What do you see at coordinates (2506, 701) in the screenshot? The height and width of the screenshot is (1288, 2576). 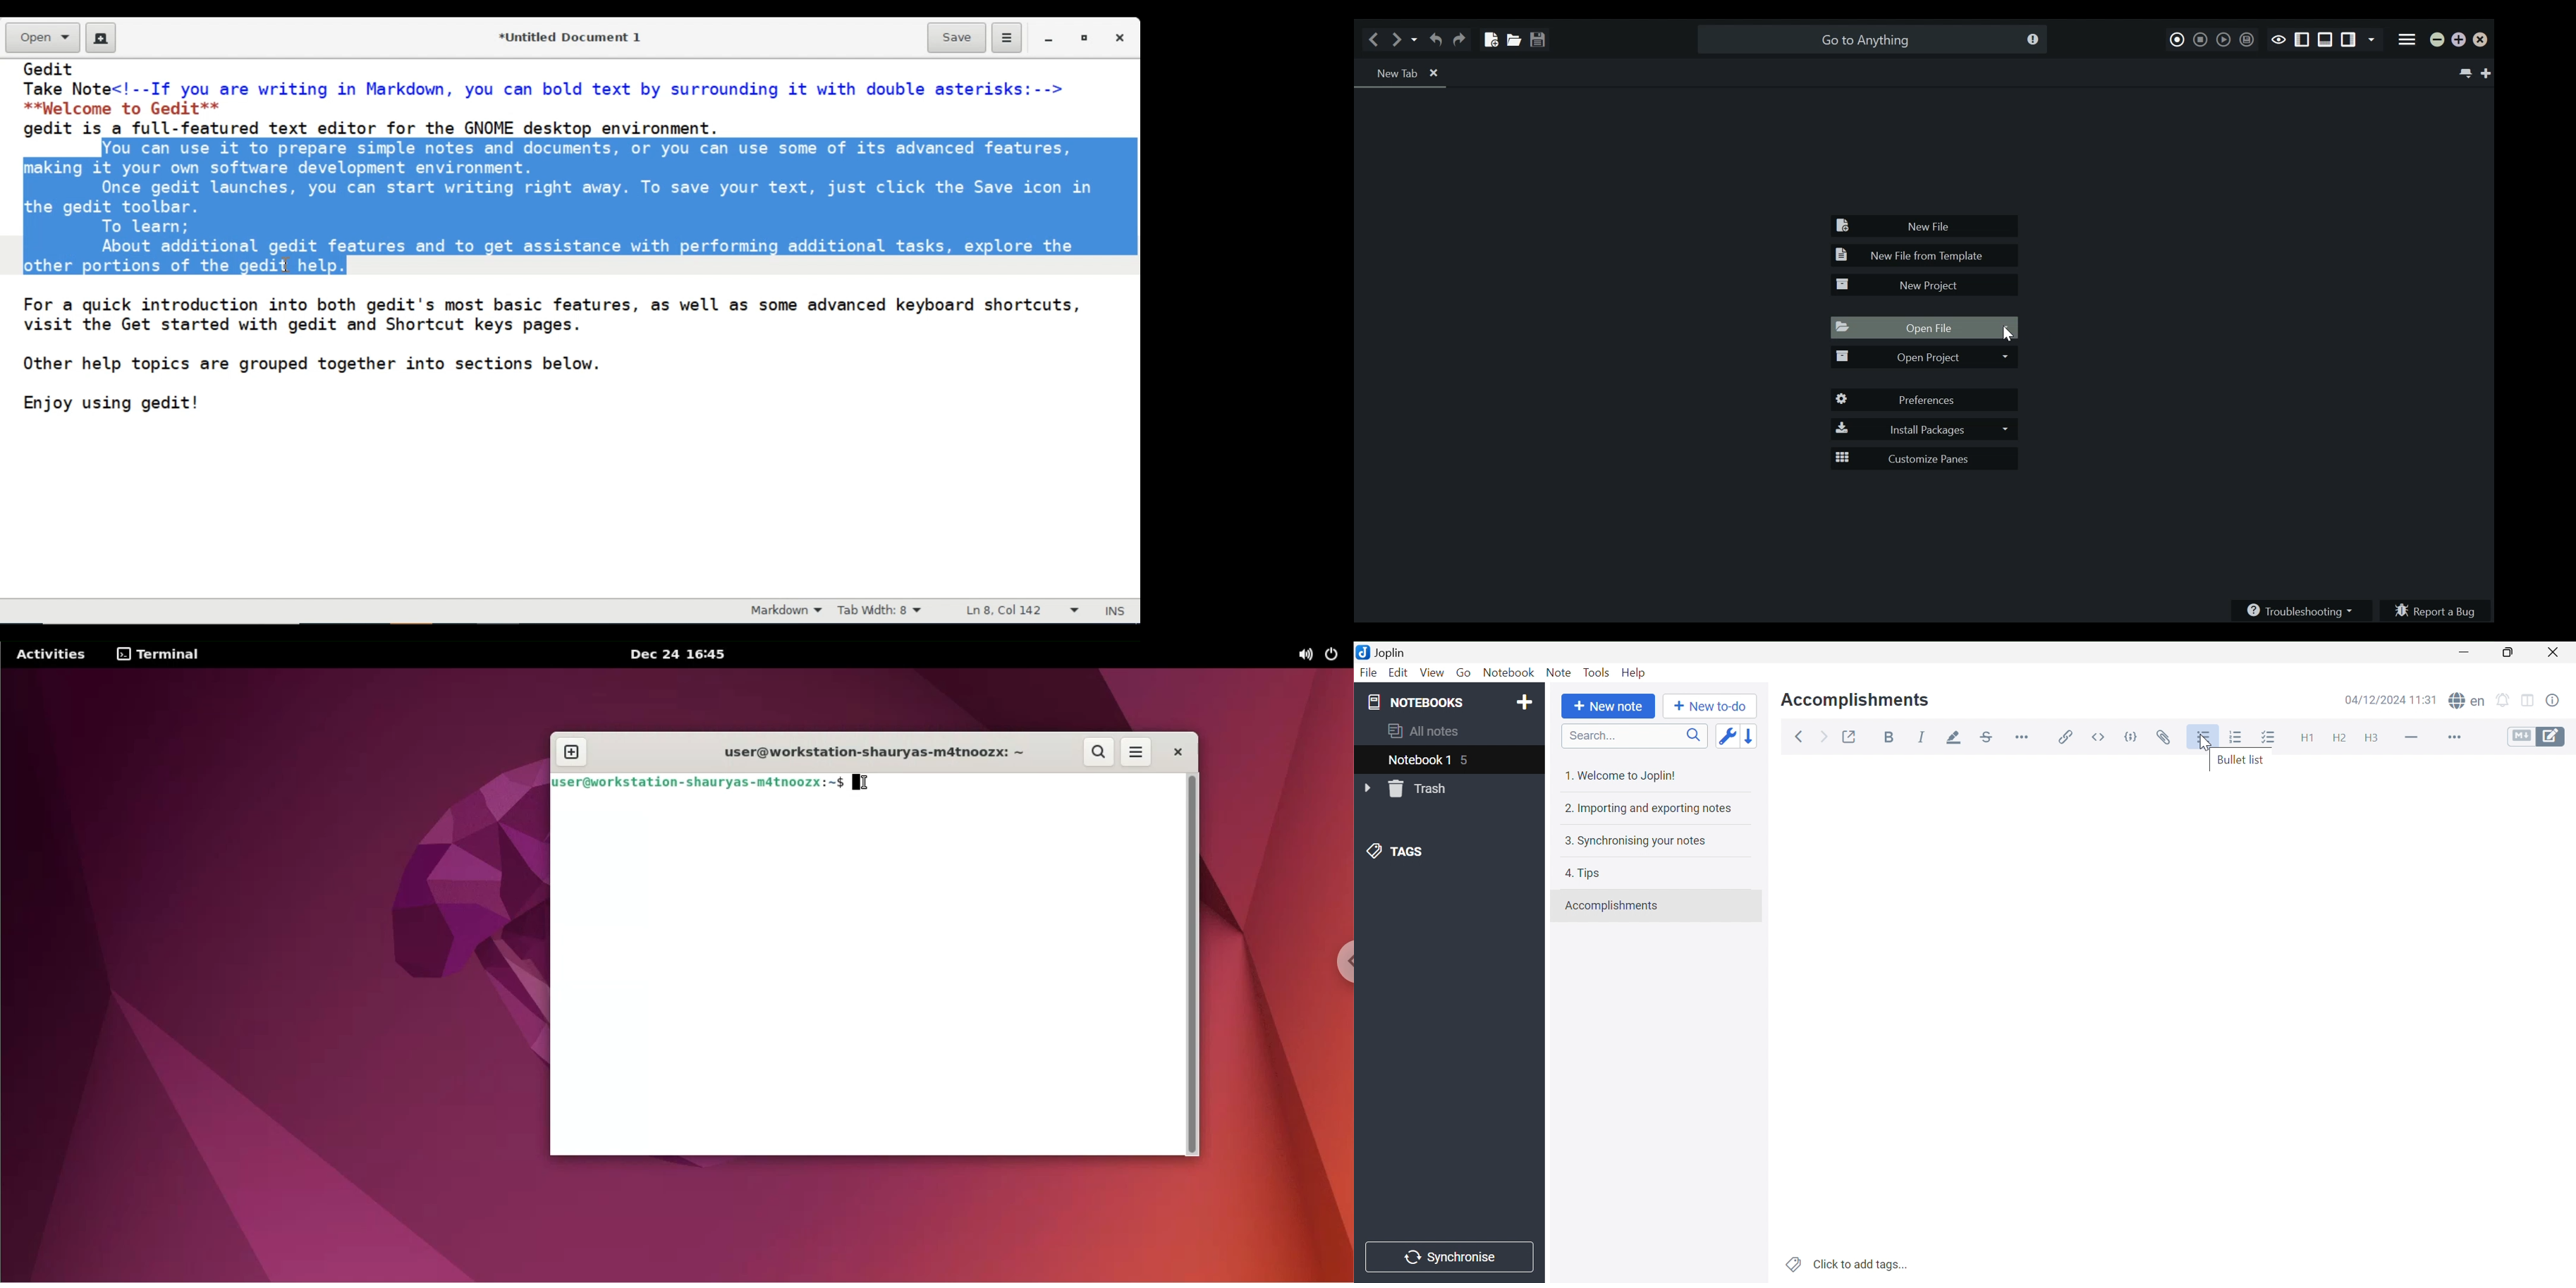 I see `Set alarm` at bounding box center [2506, 701].